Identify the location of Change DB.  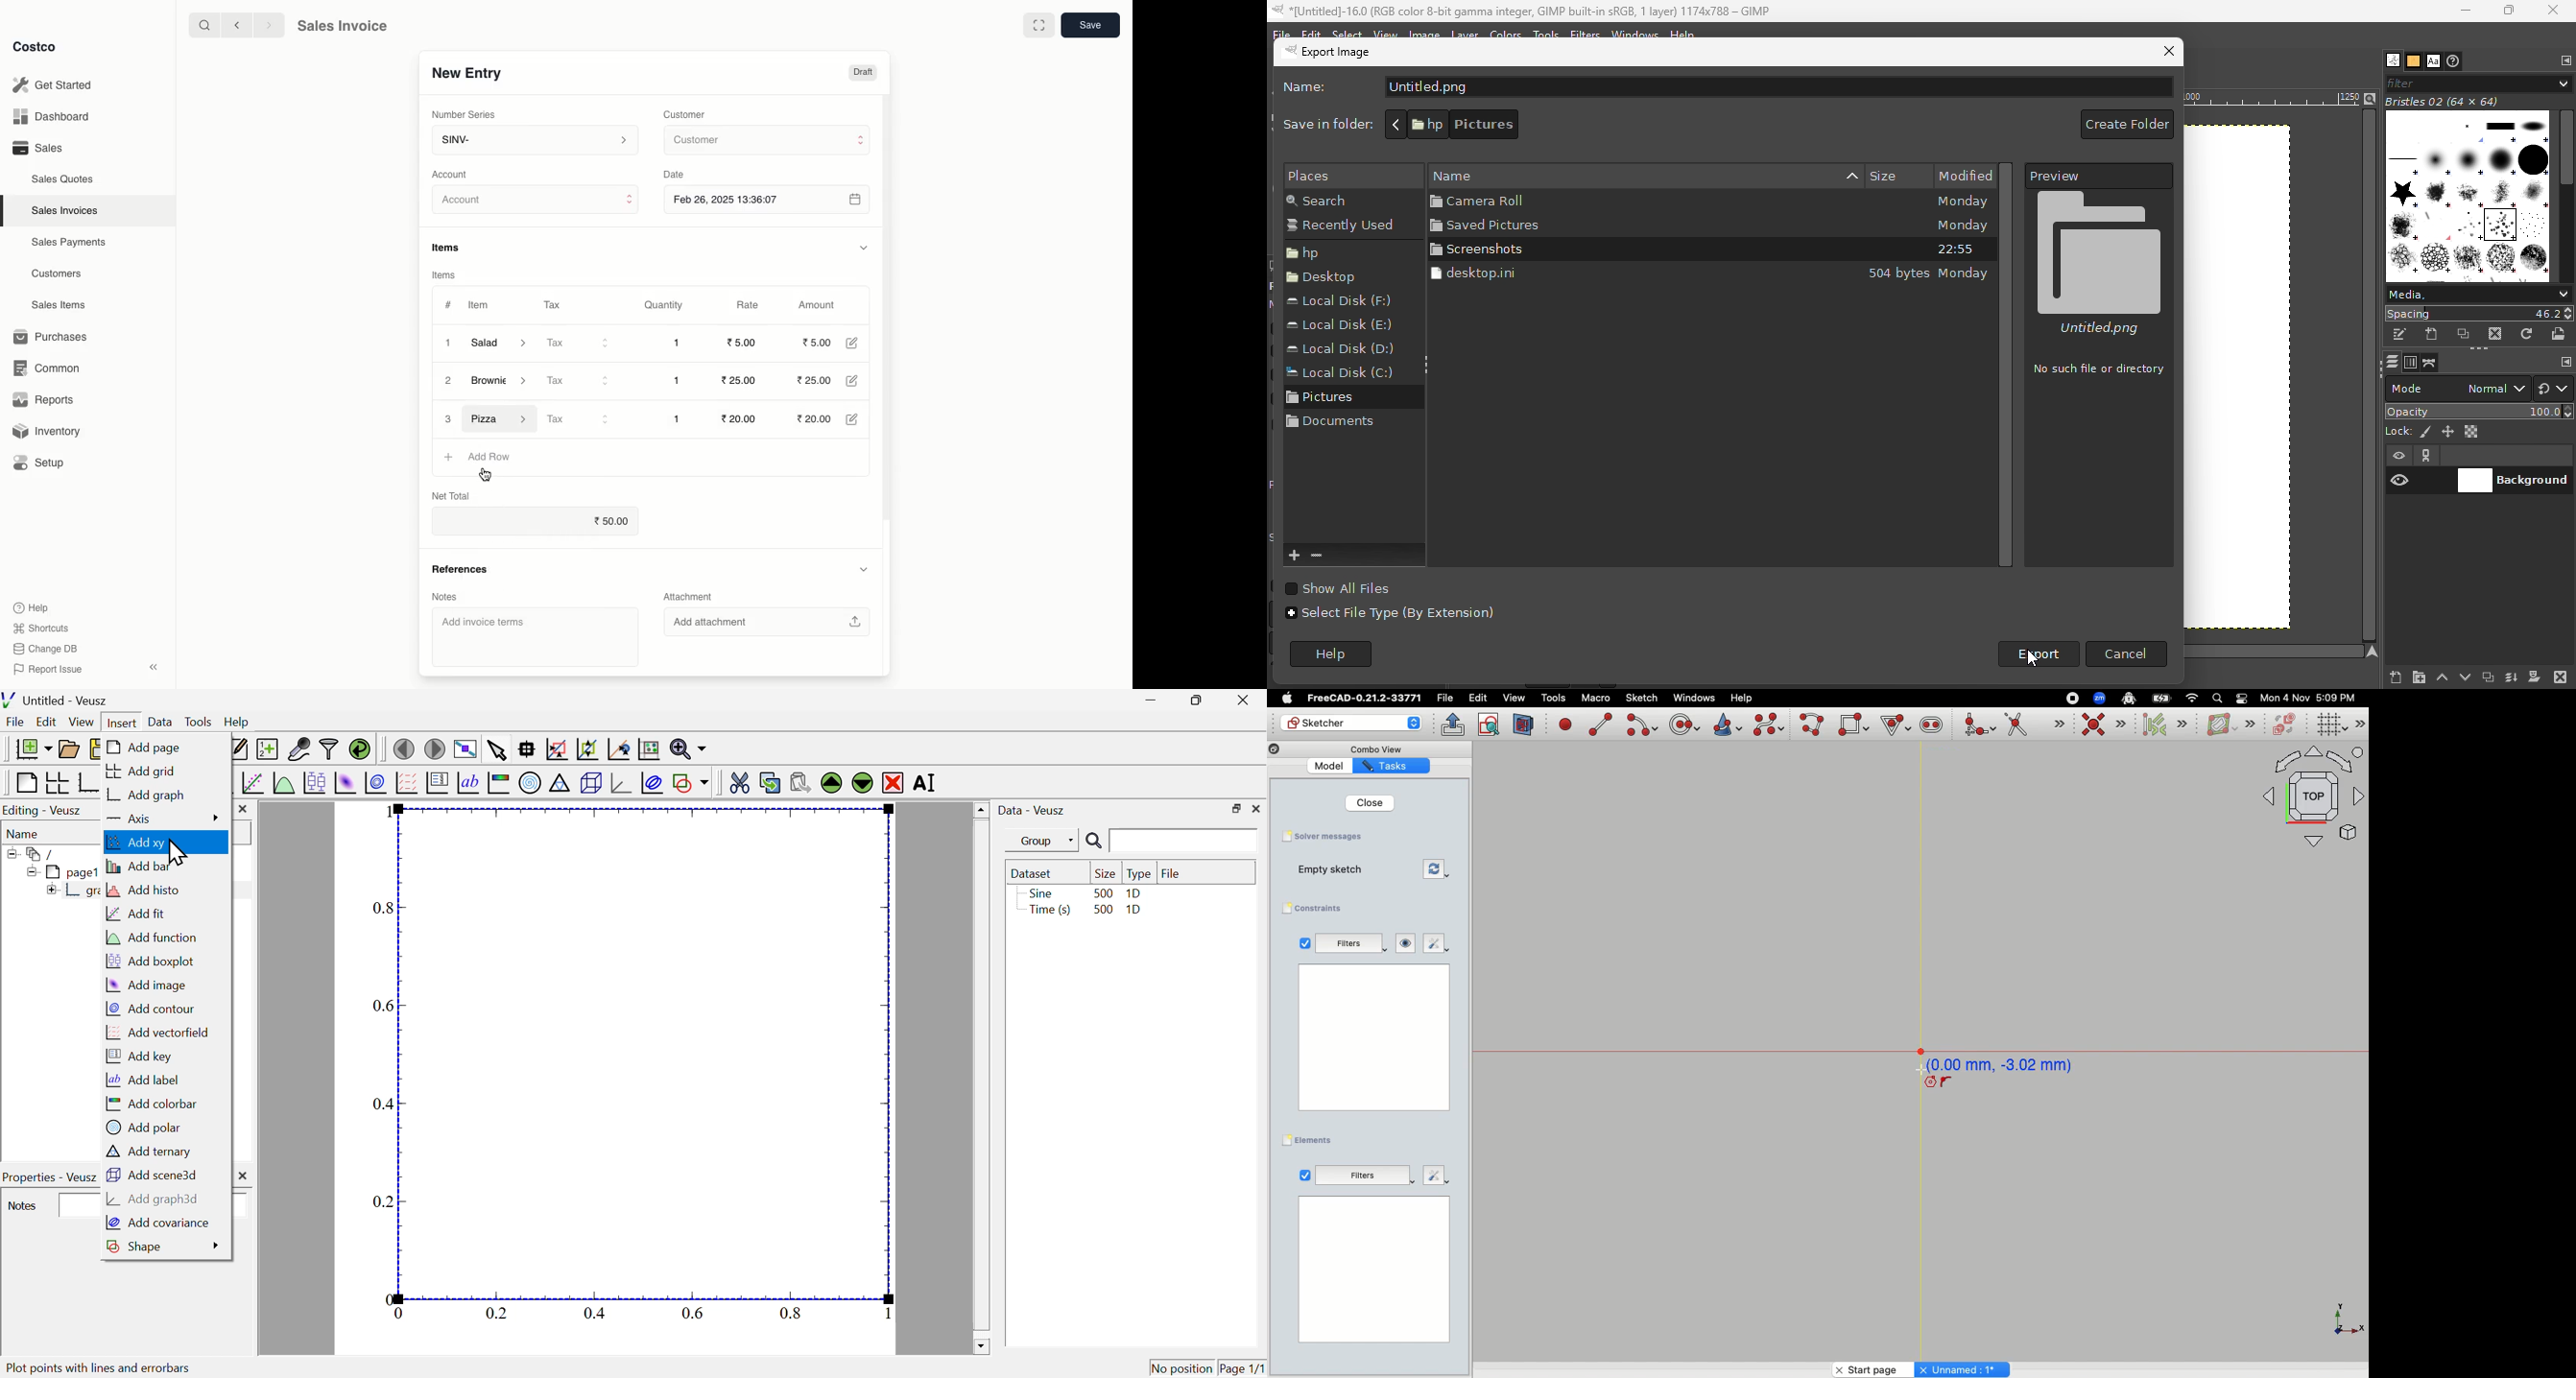
(42, 647).